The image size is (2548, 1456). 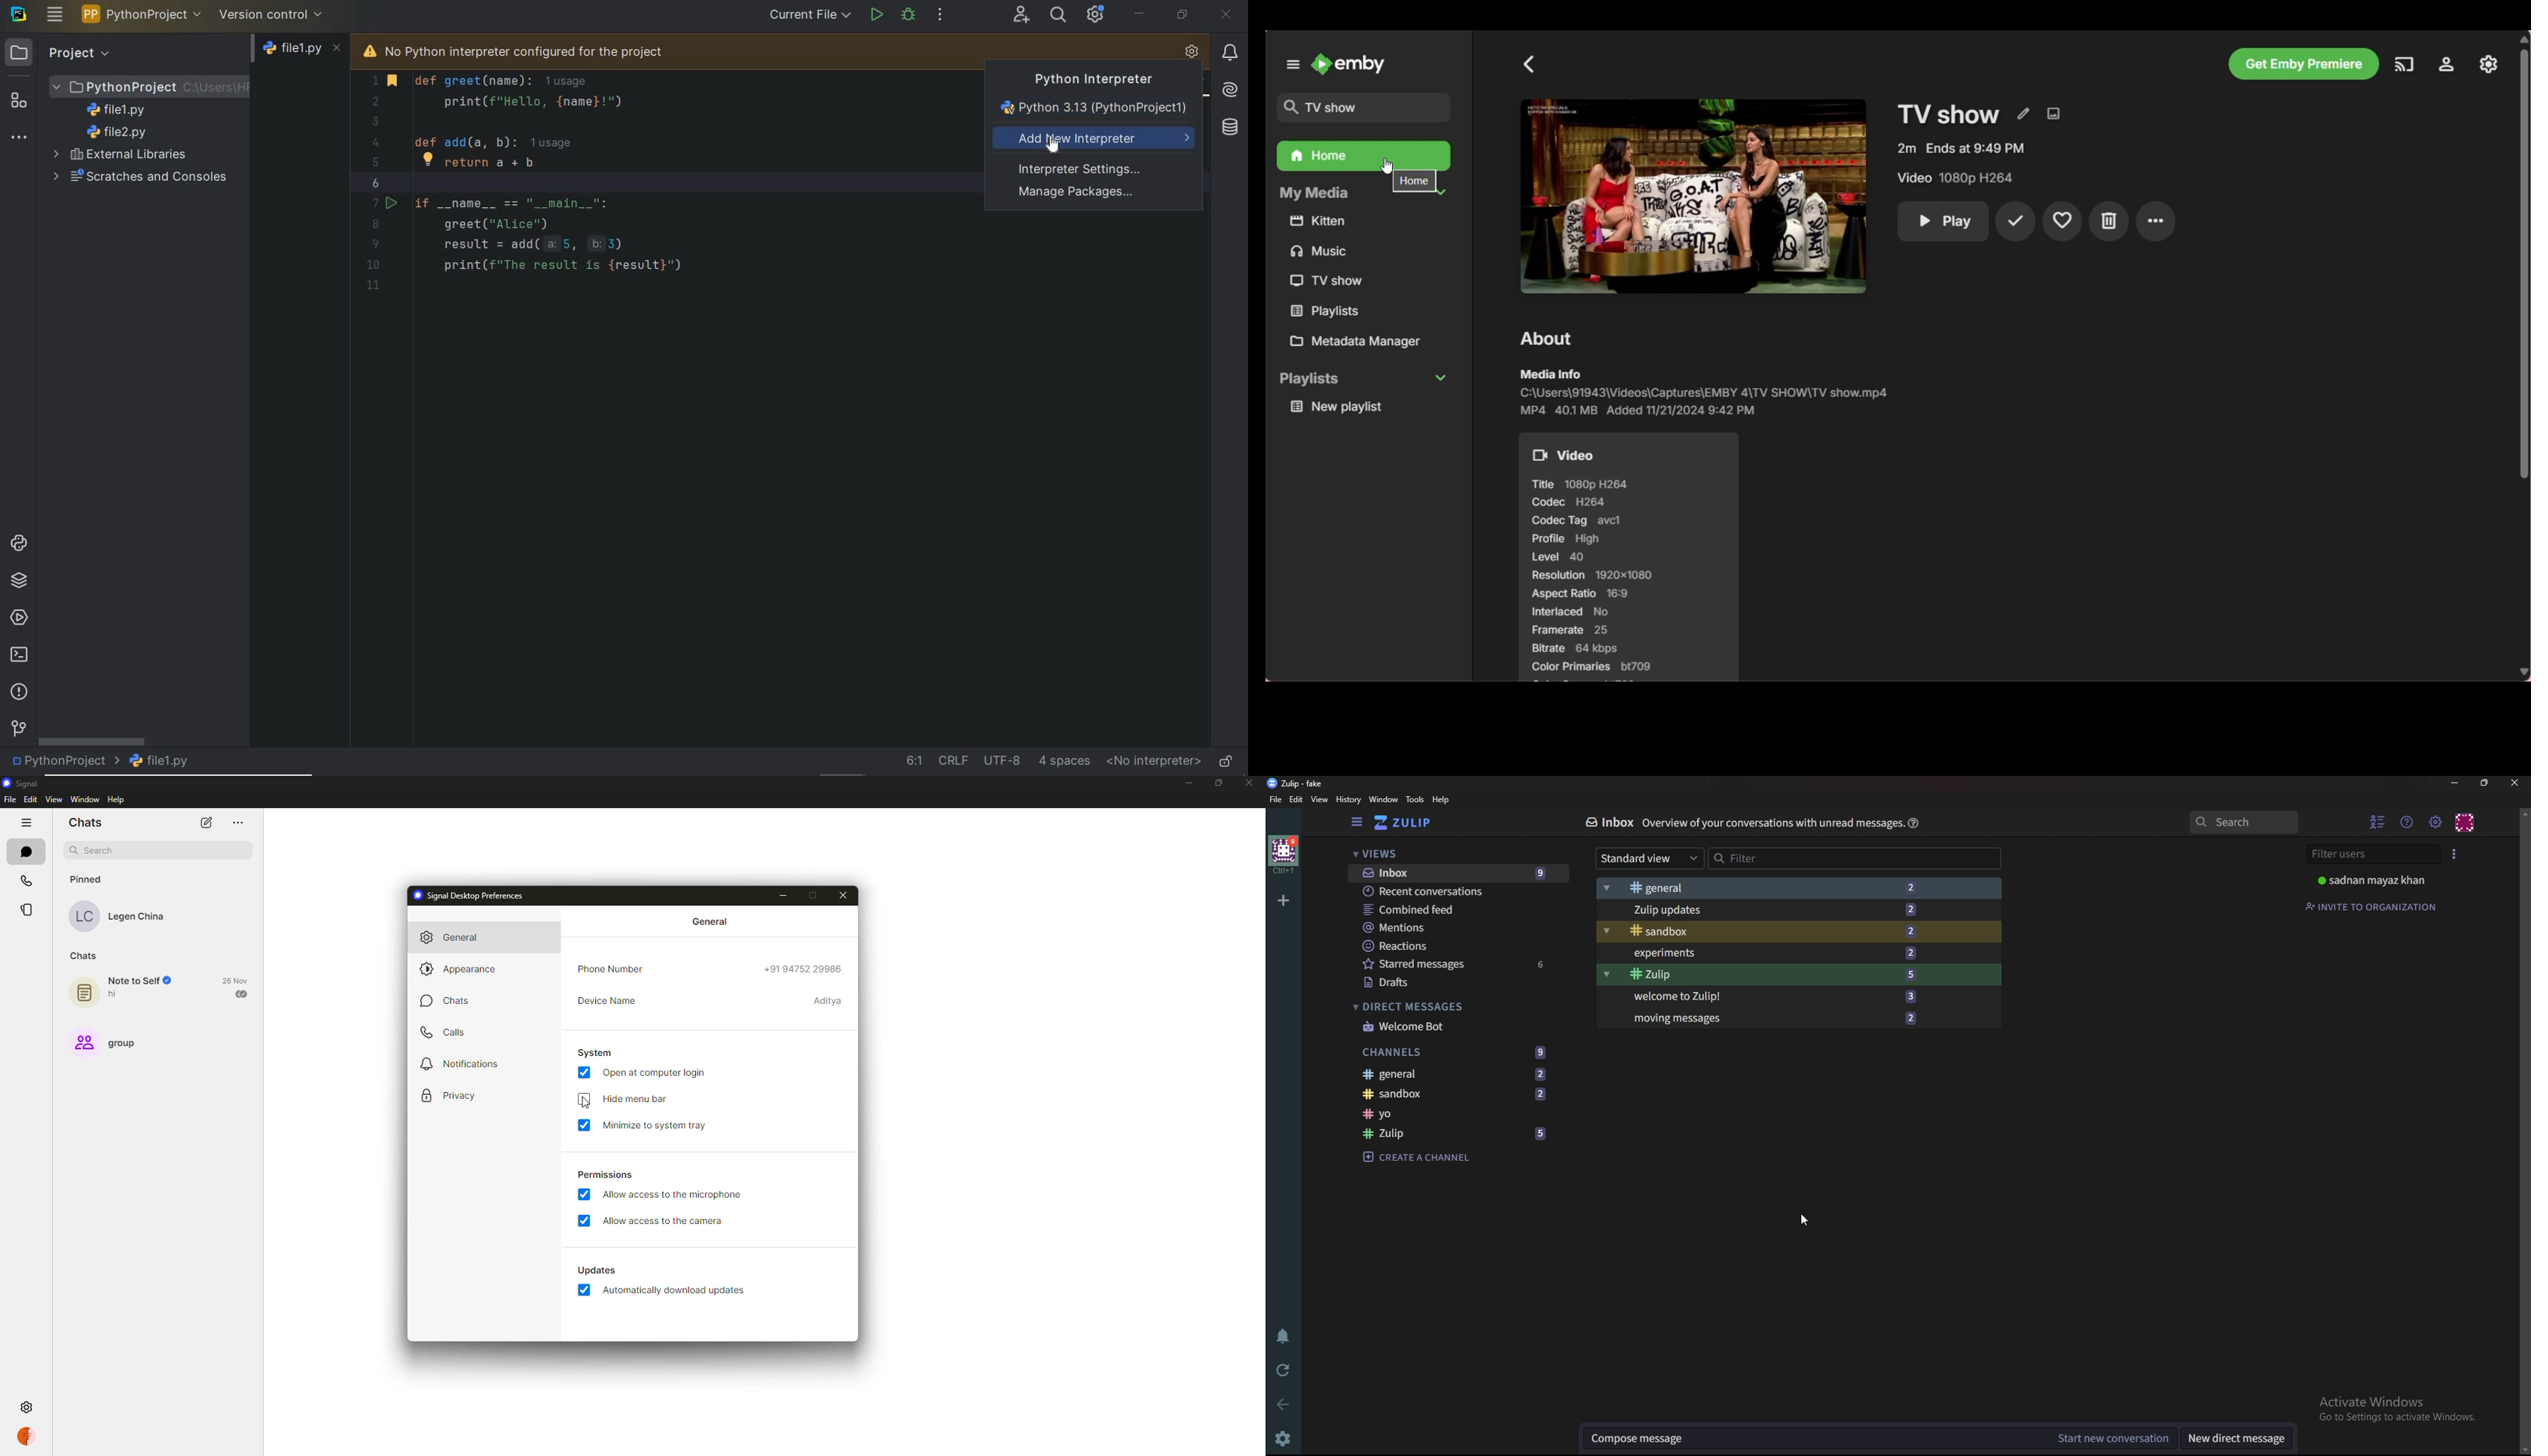 What do you see at coordinates (236, 821) in the screenshot?
I see `more` at bounding box center [236, 821].